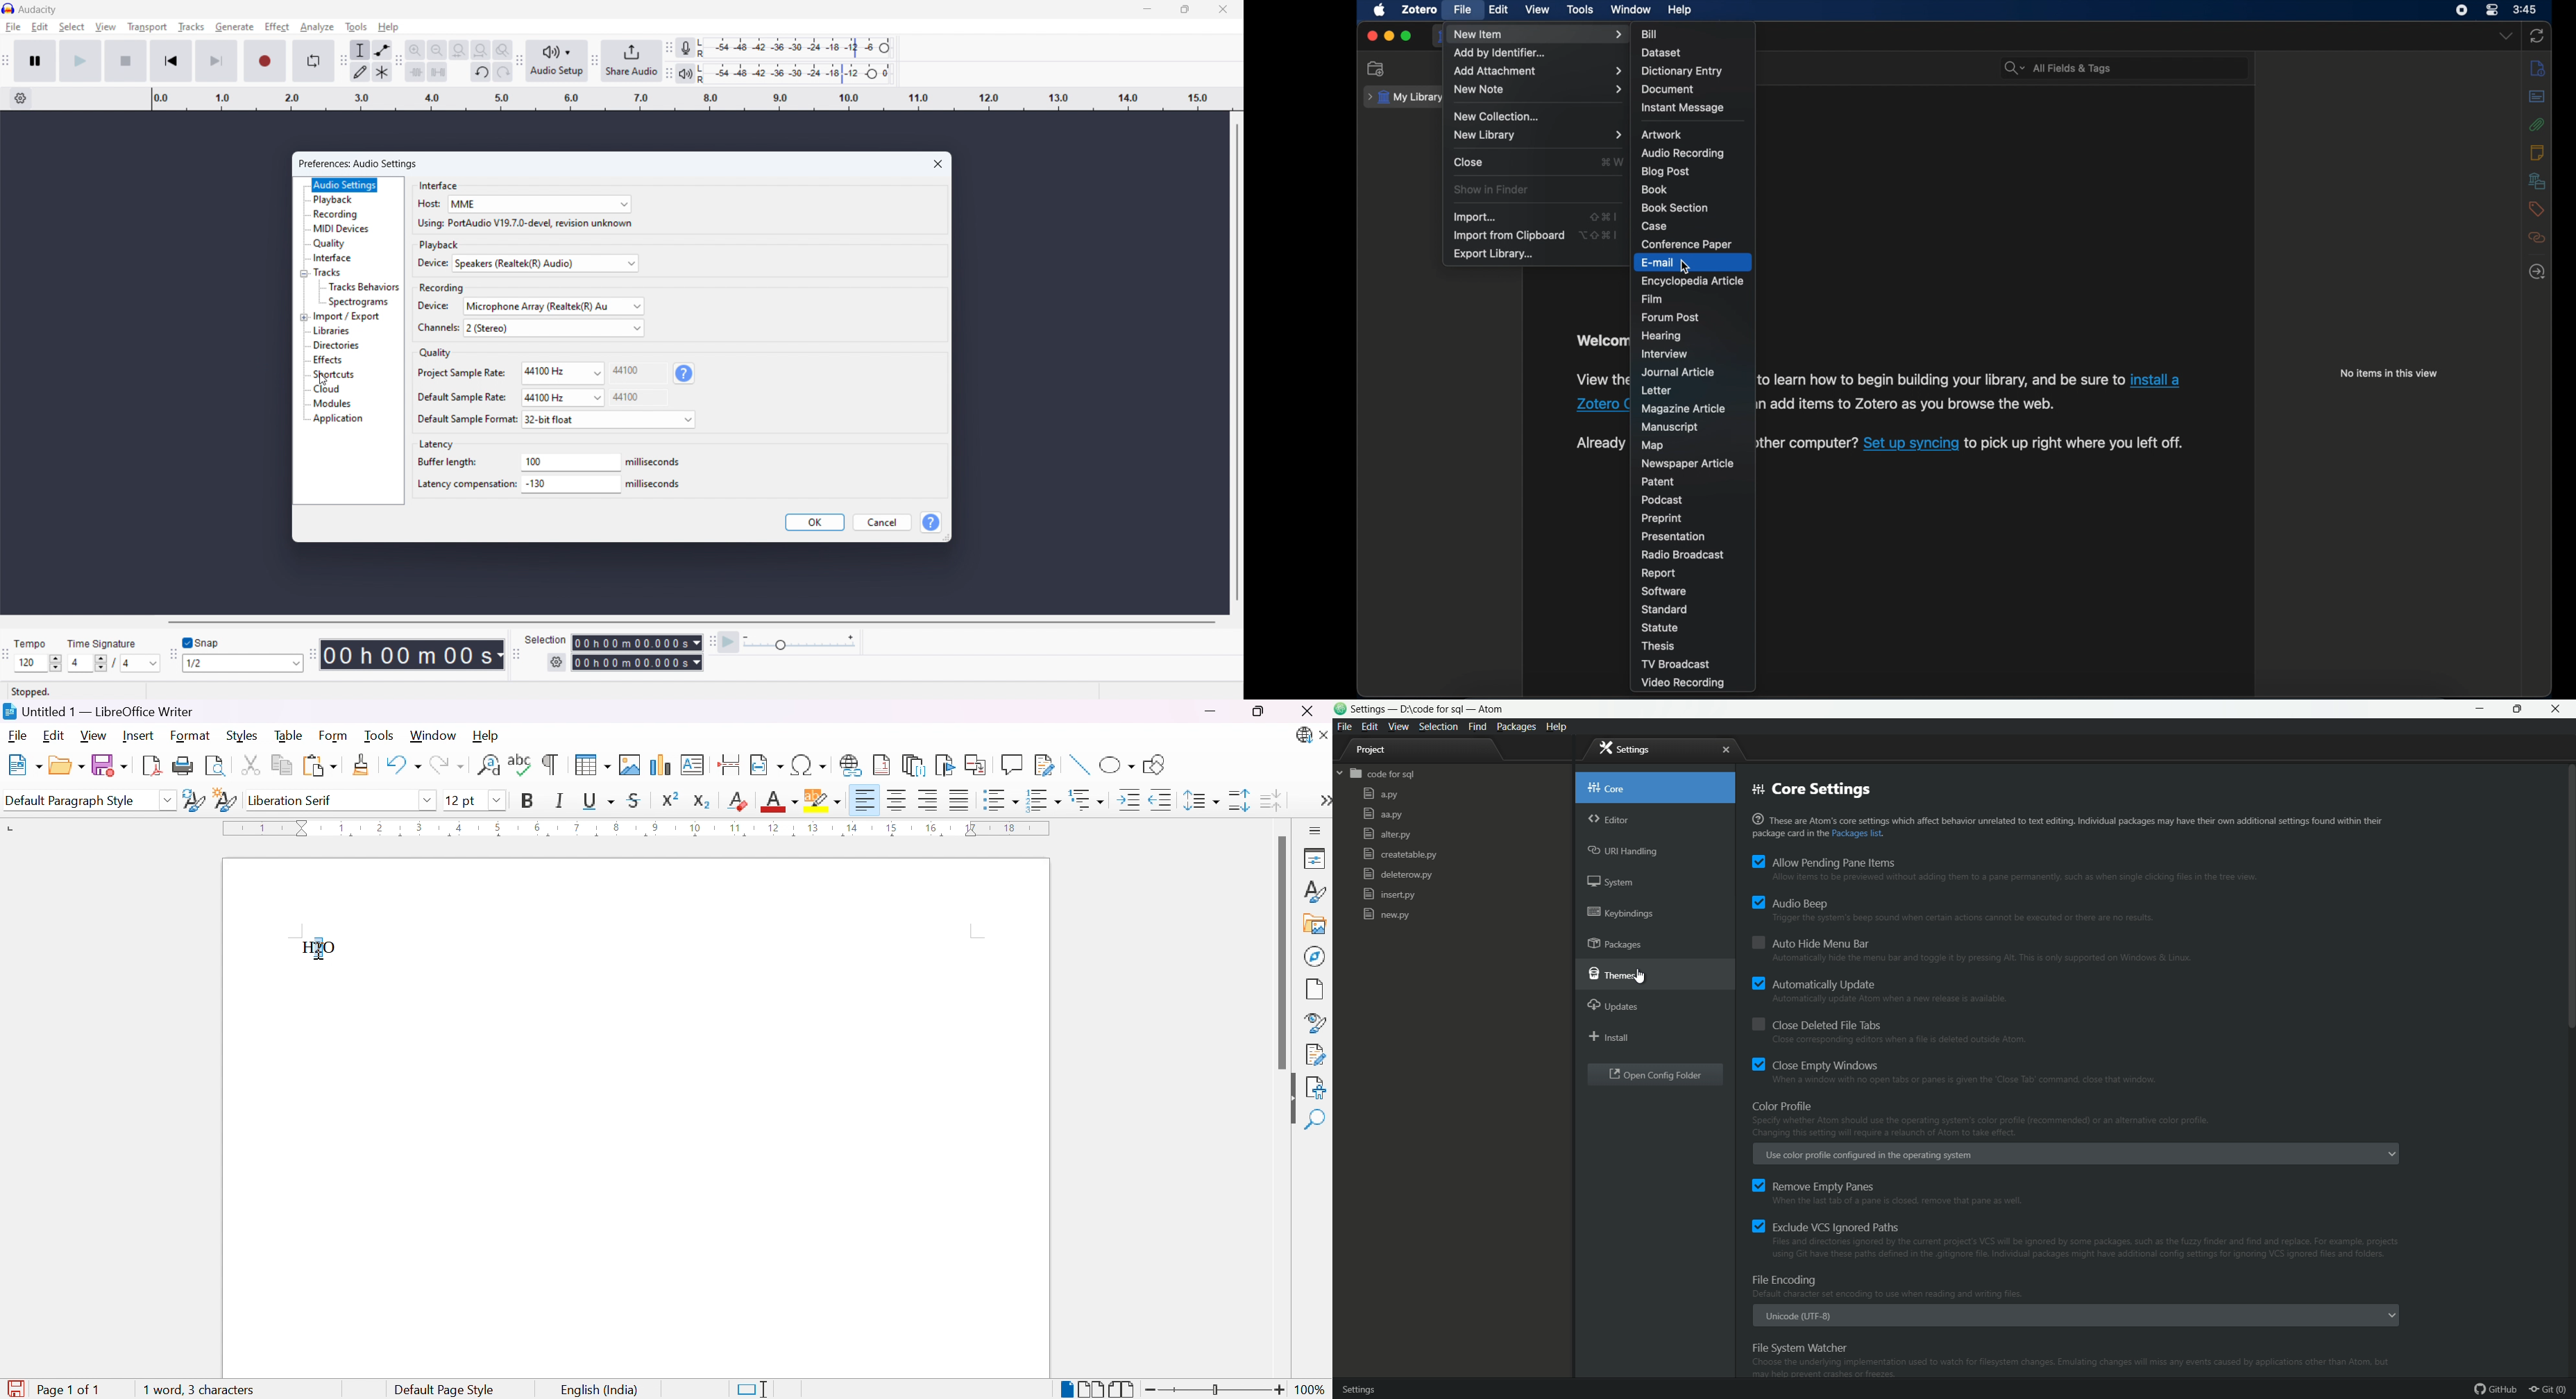 The height and width of the screenshot is (1400, 2576). What do you see at coordinates (2538, 67) in the screenshot?
I see `info` at bounding box center [2538, 67].